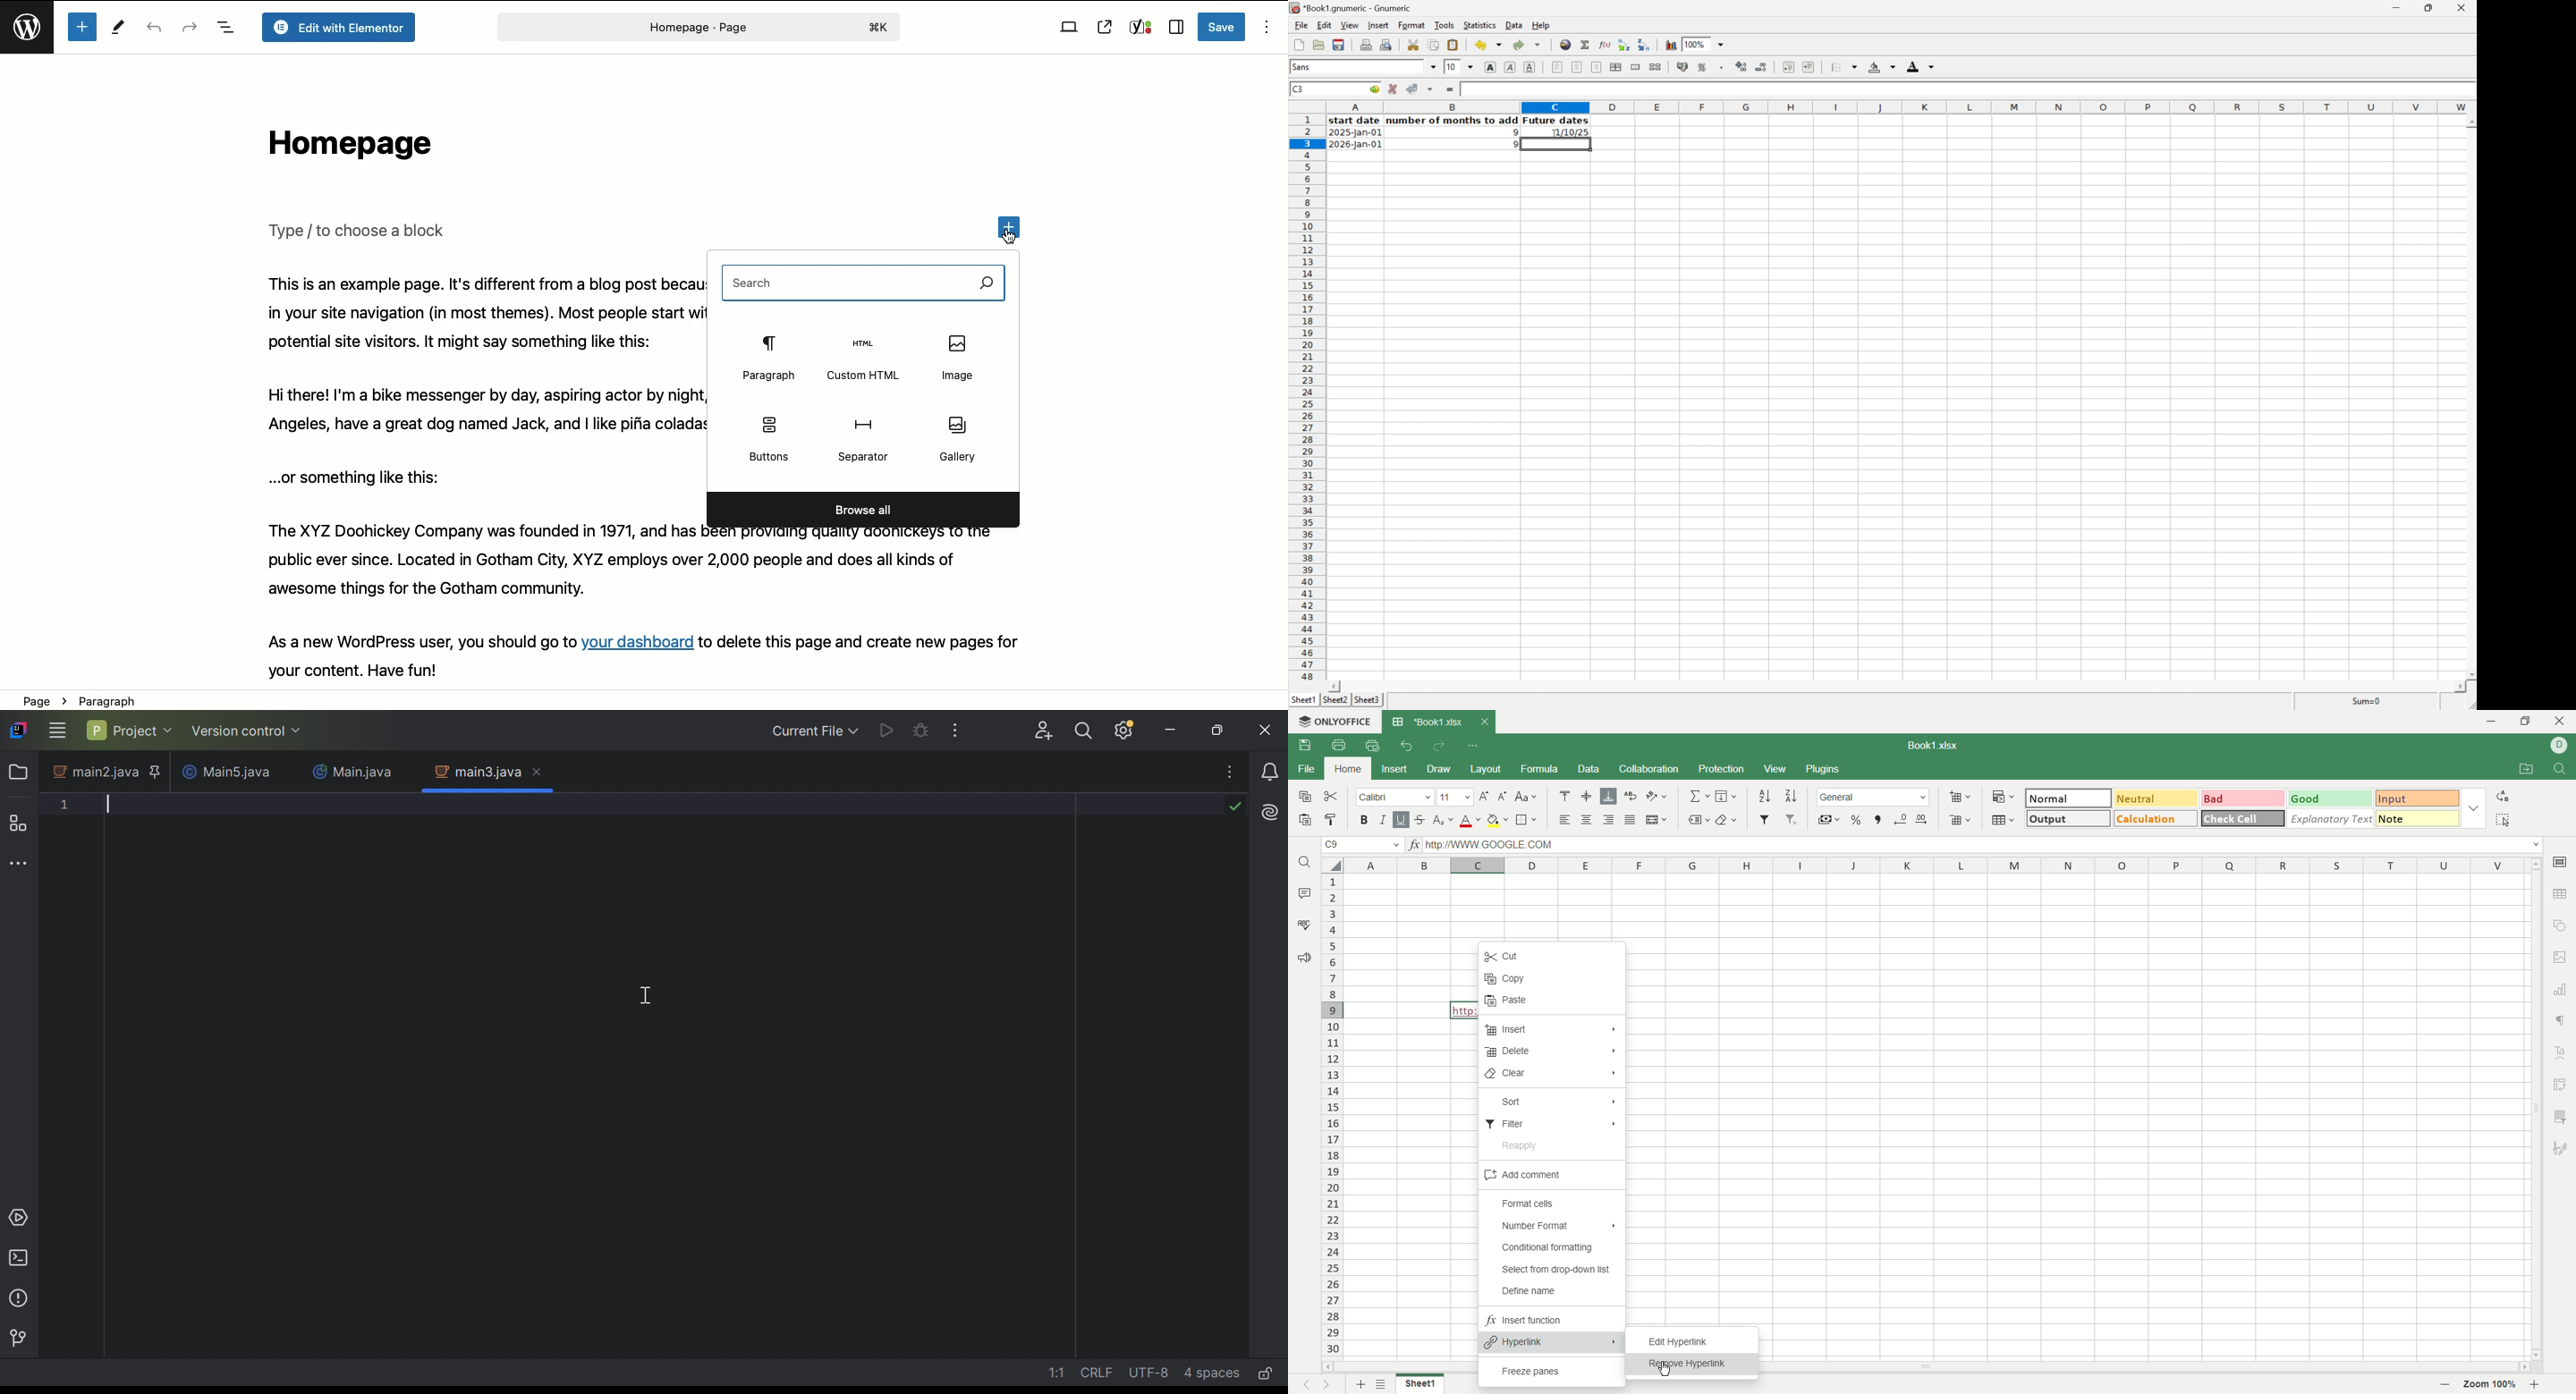  What do you see at coordinates (1539, 1320) in the screenshot?
I see `insert function` at bounding box center [1539, 1320].